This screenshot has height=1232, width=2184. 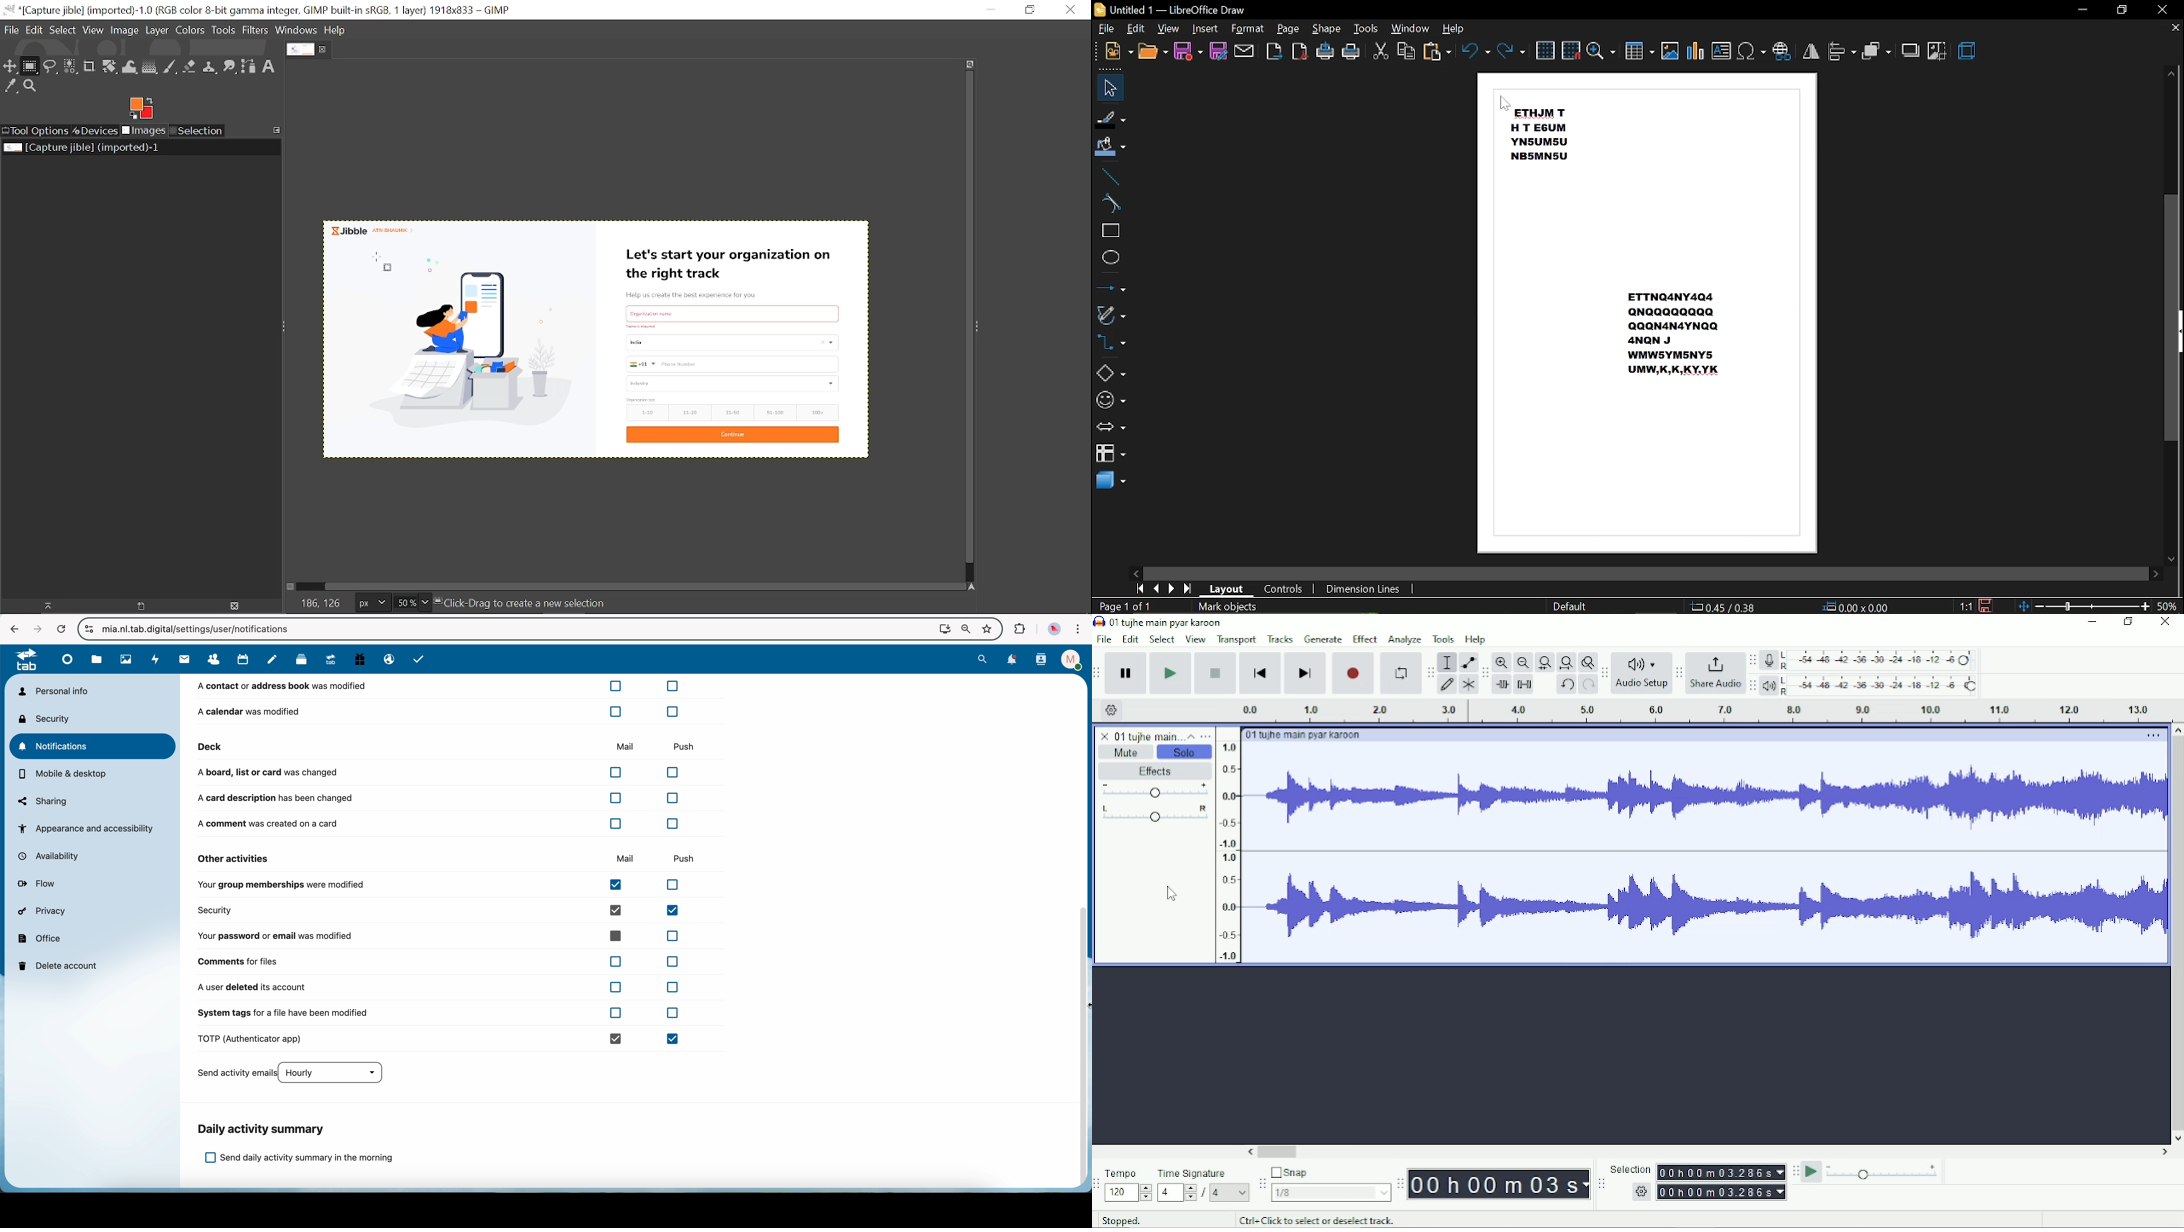 I want to click on zoom out, so click(x=964, y=629).